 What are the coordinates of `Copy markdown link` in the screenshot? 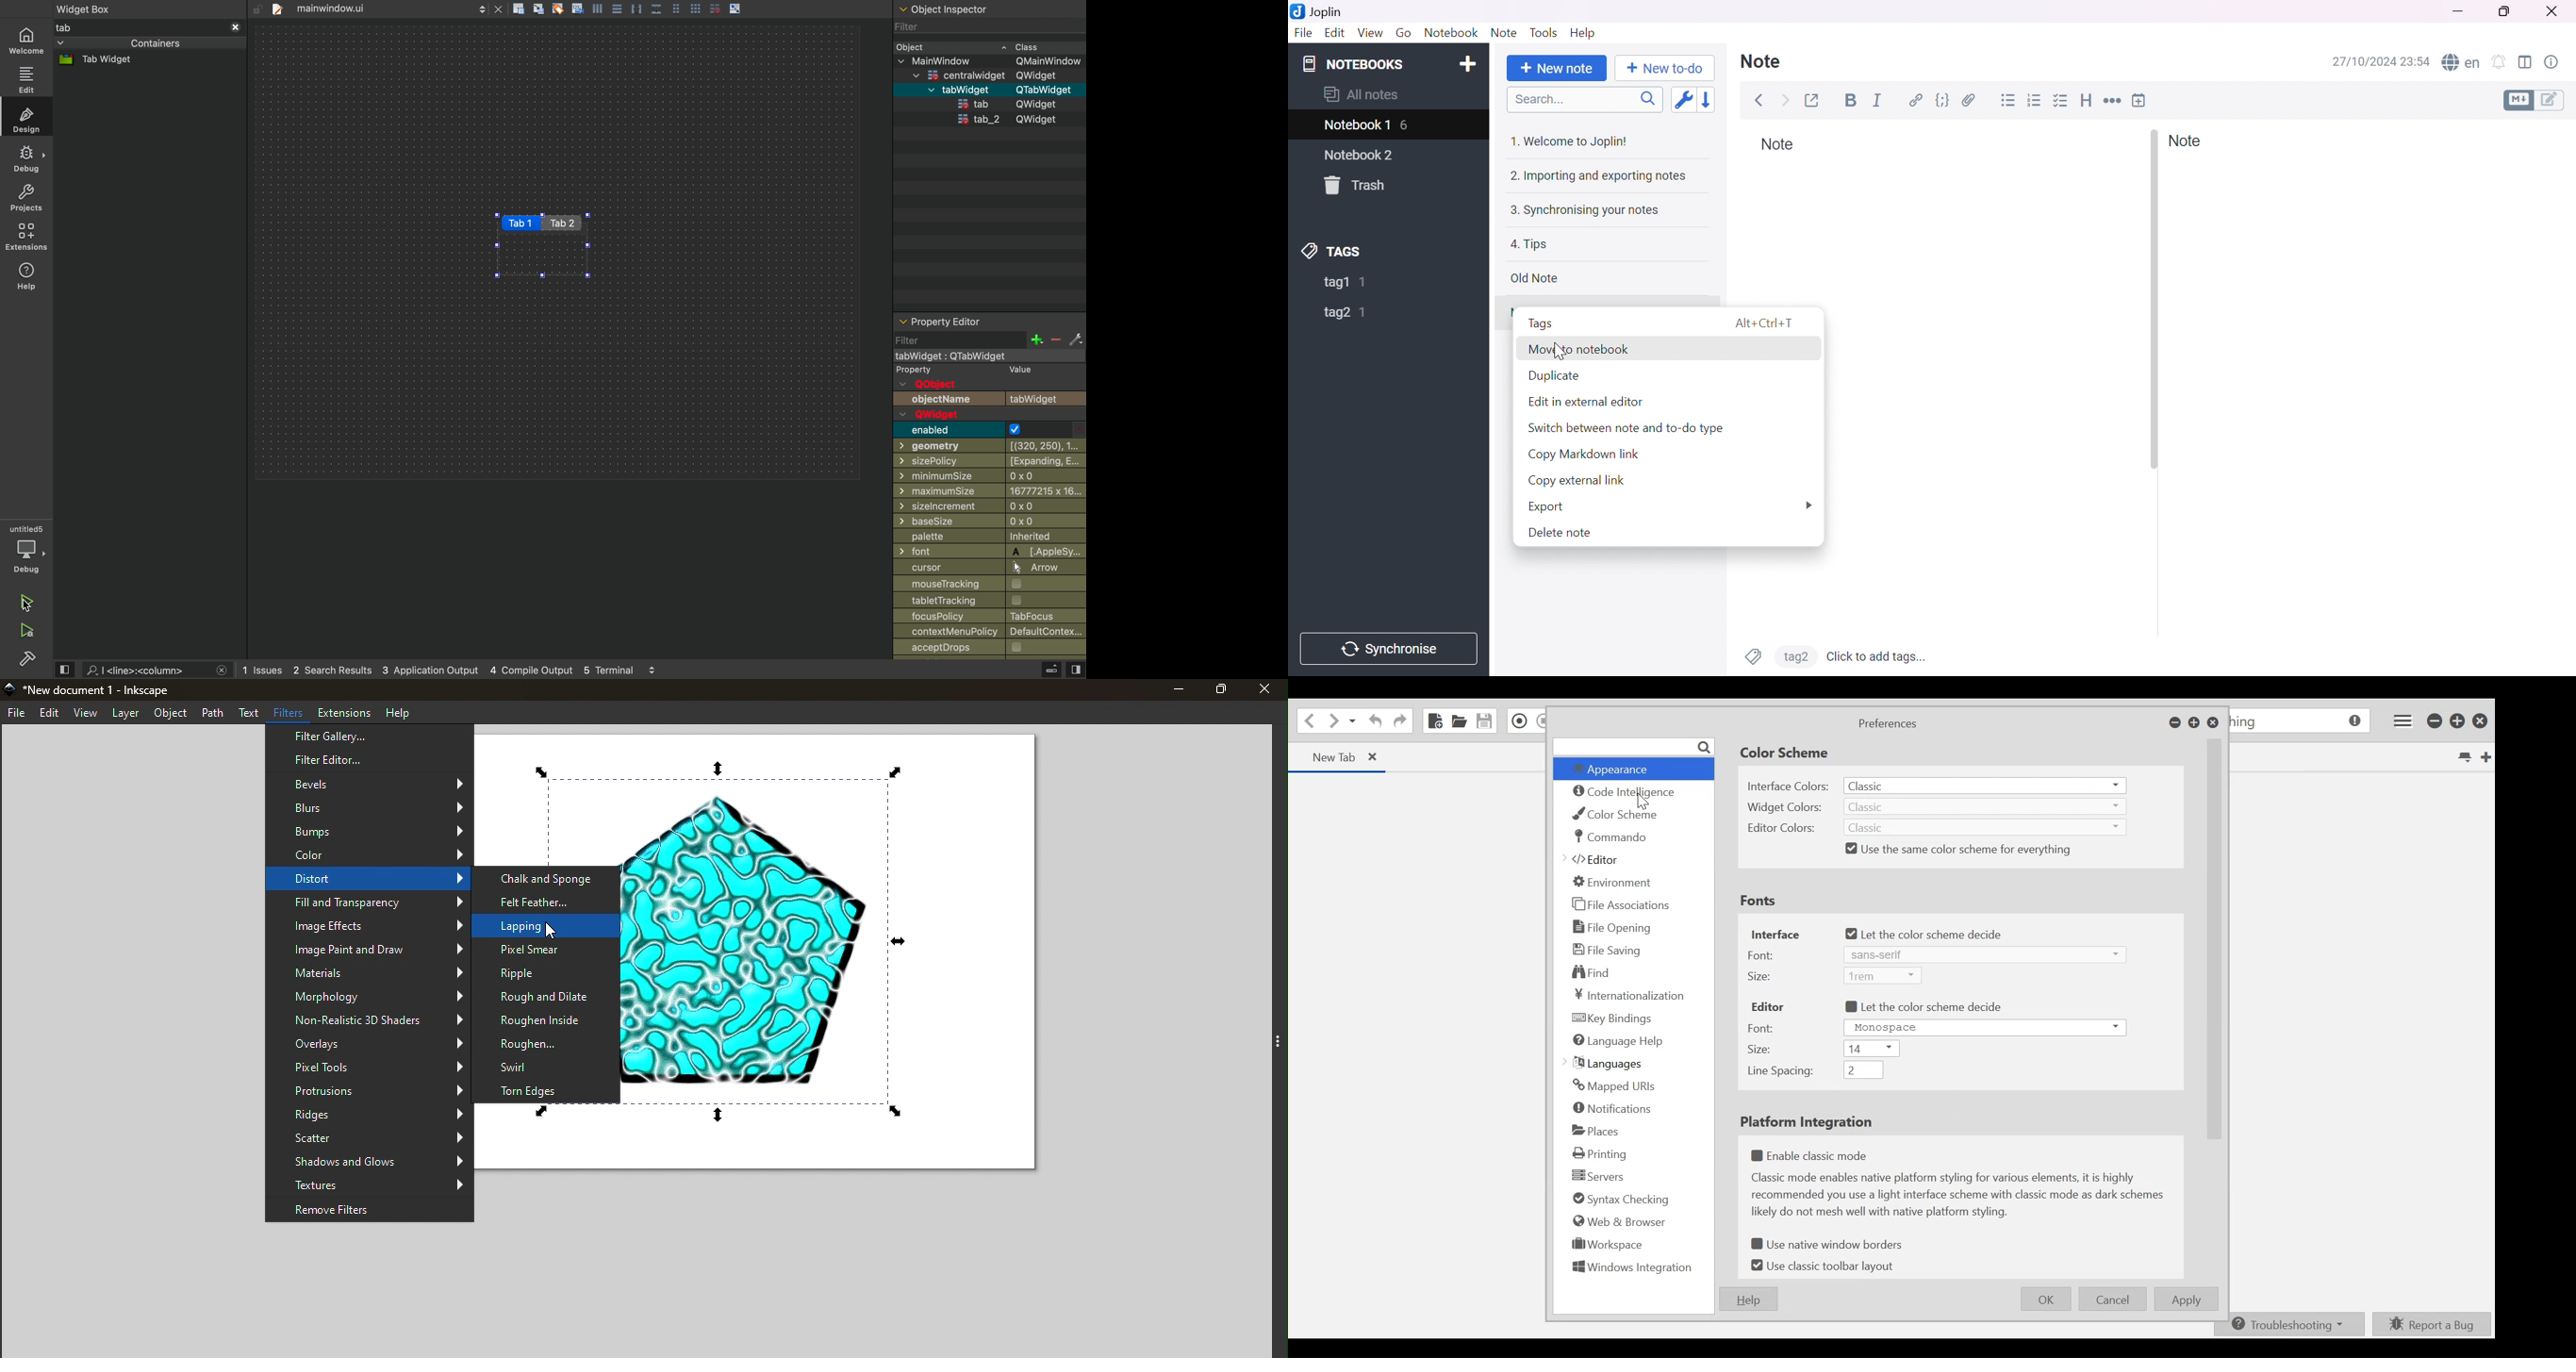 It's located at (1585, 455).